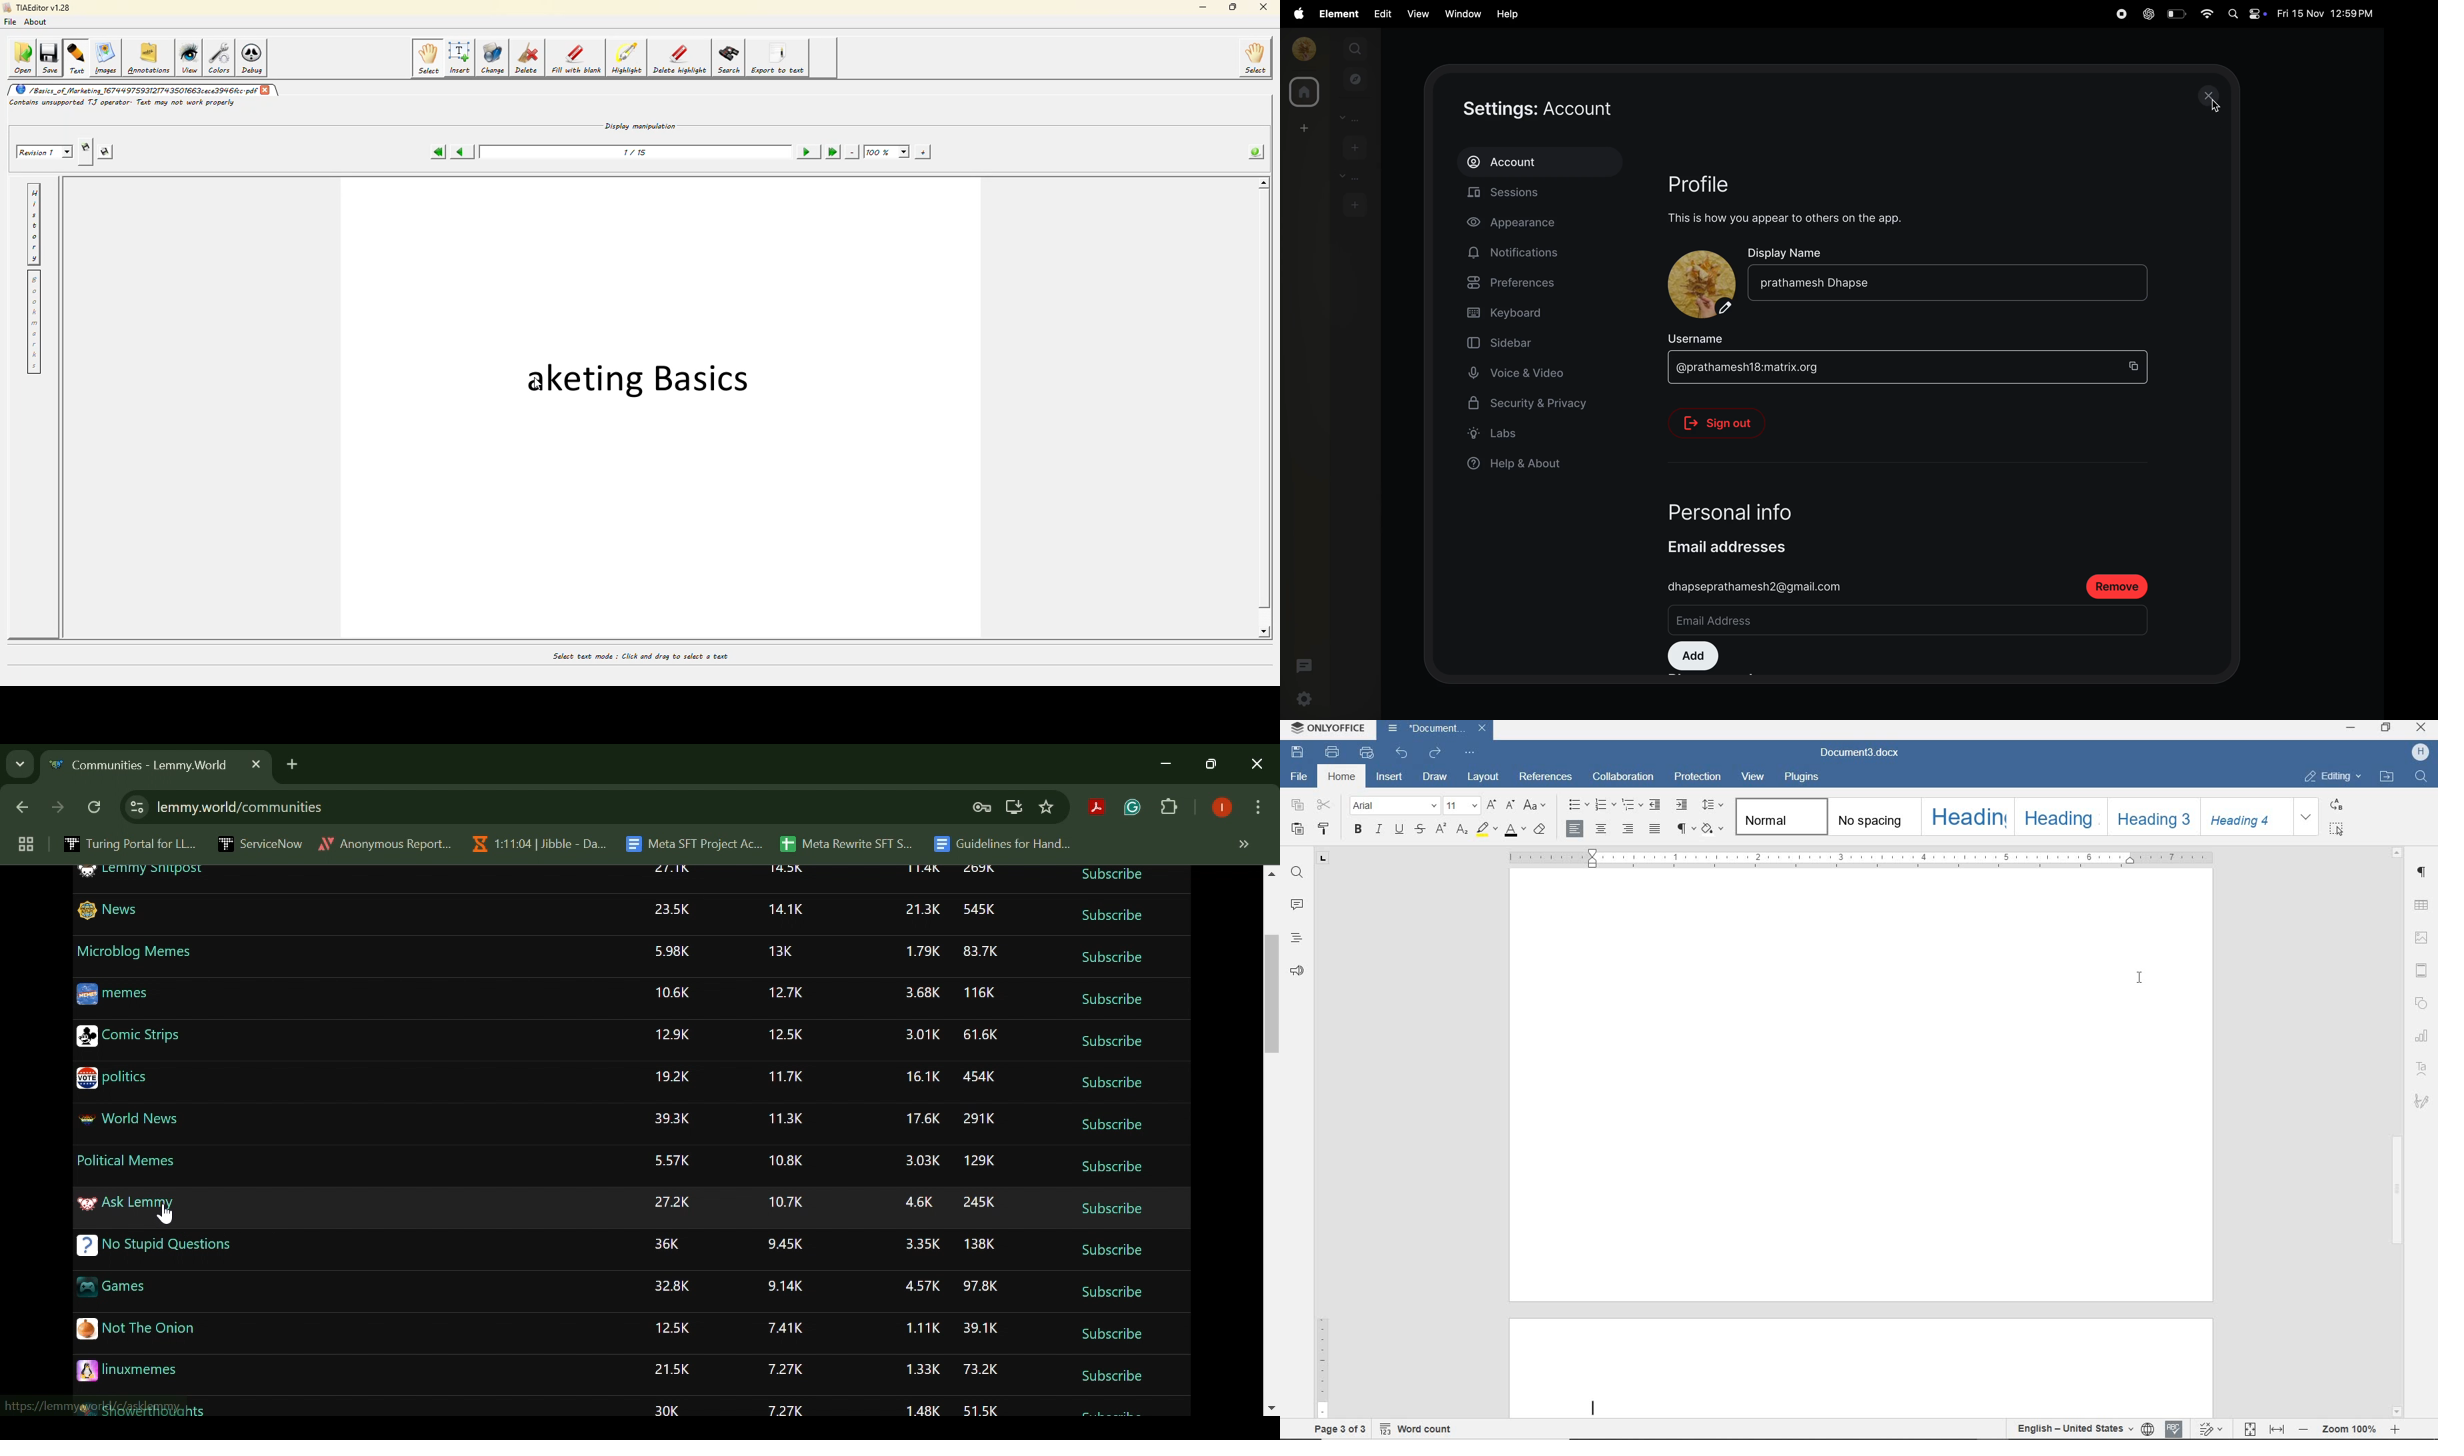 The width and height of the screenshot is (2464, 1456). Describe the element at coordinates (1779, 816) in the screenshot. I see `NORMAL` at that location.